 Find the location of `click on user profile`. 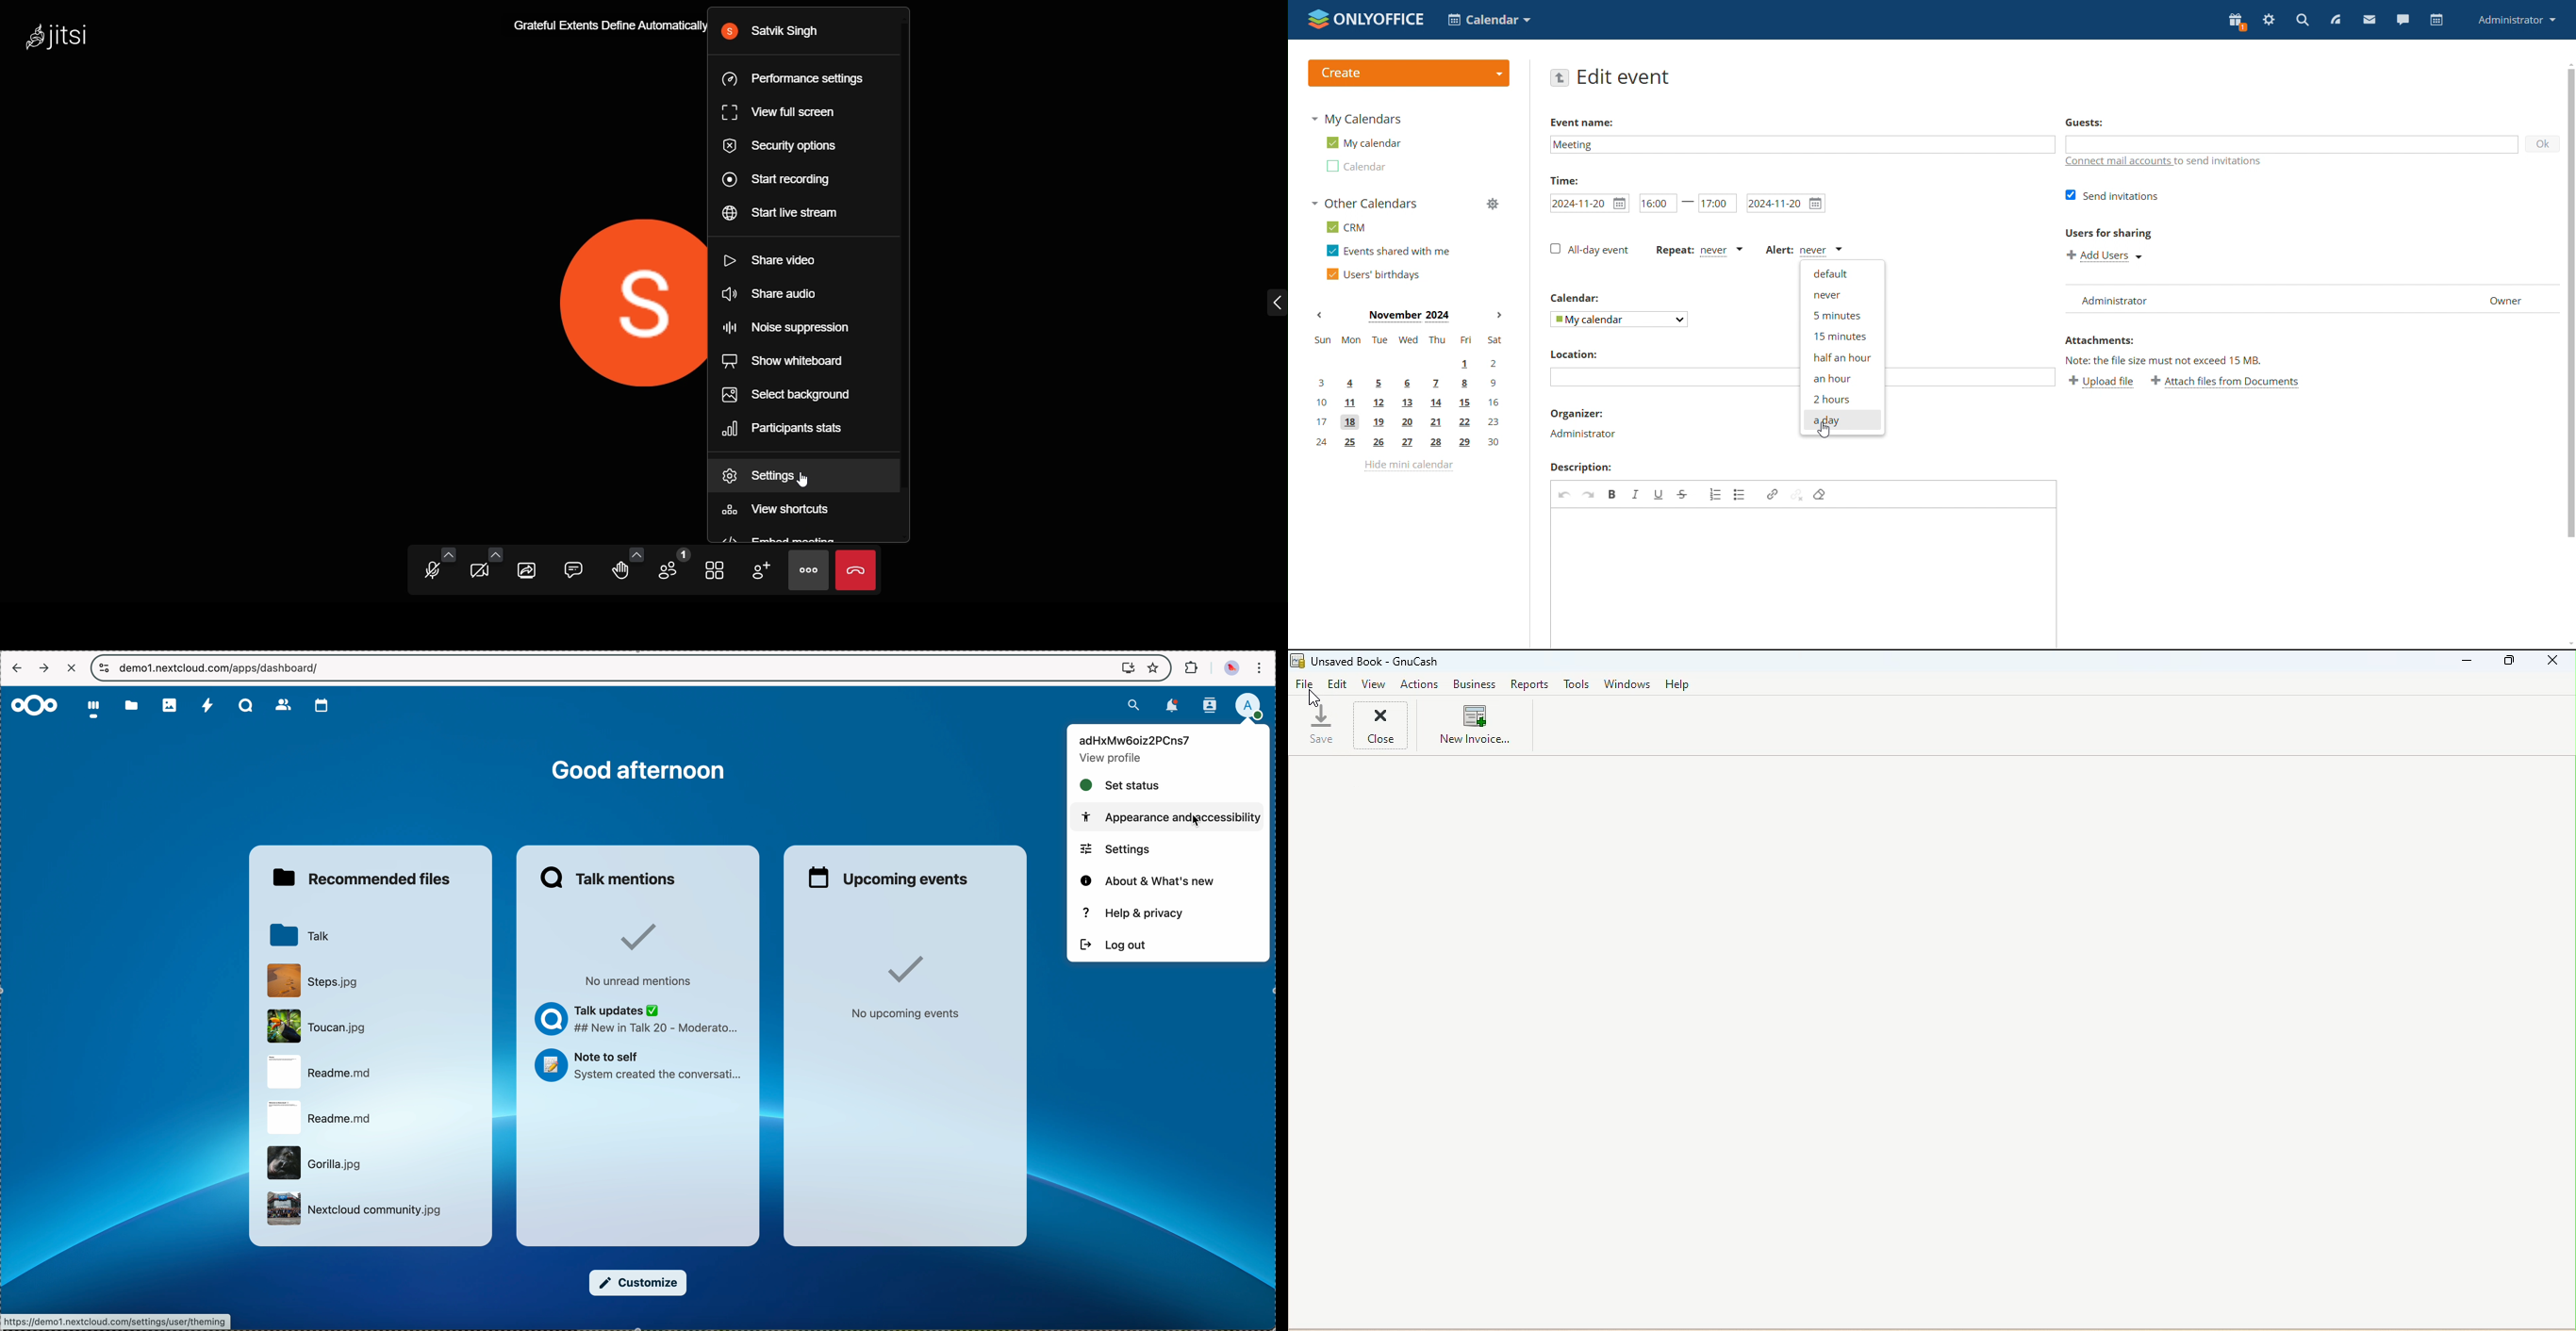

click on user profile is located at coordinates (1248, 707).